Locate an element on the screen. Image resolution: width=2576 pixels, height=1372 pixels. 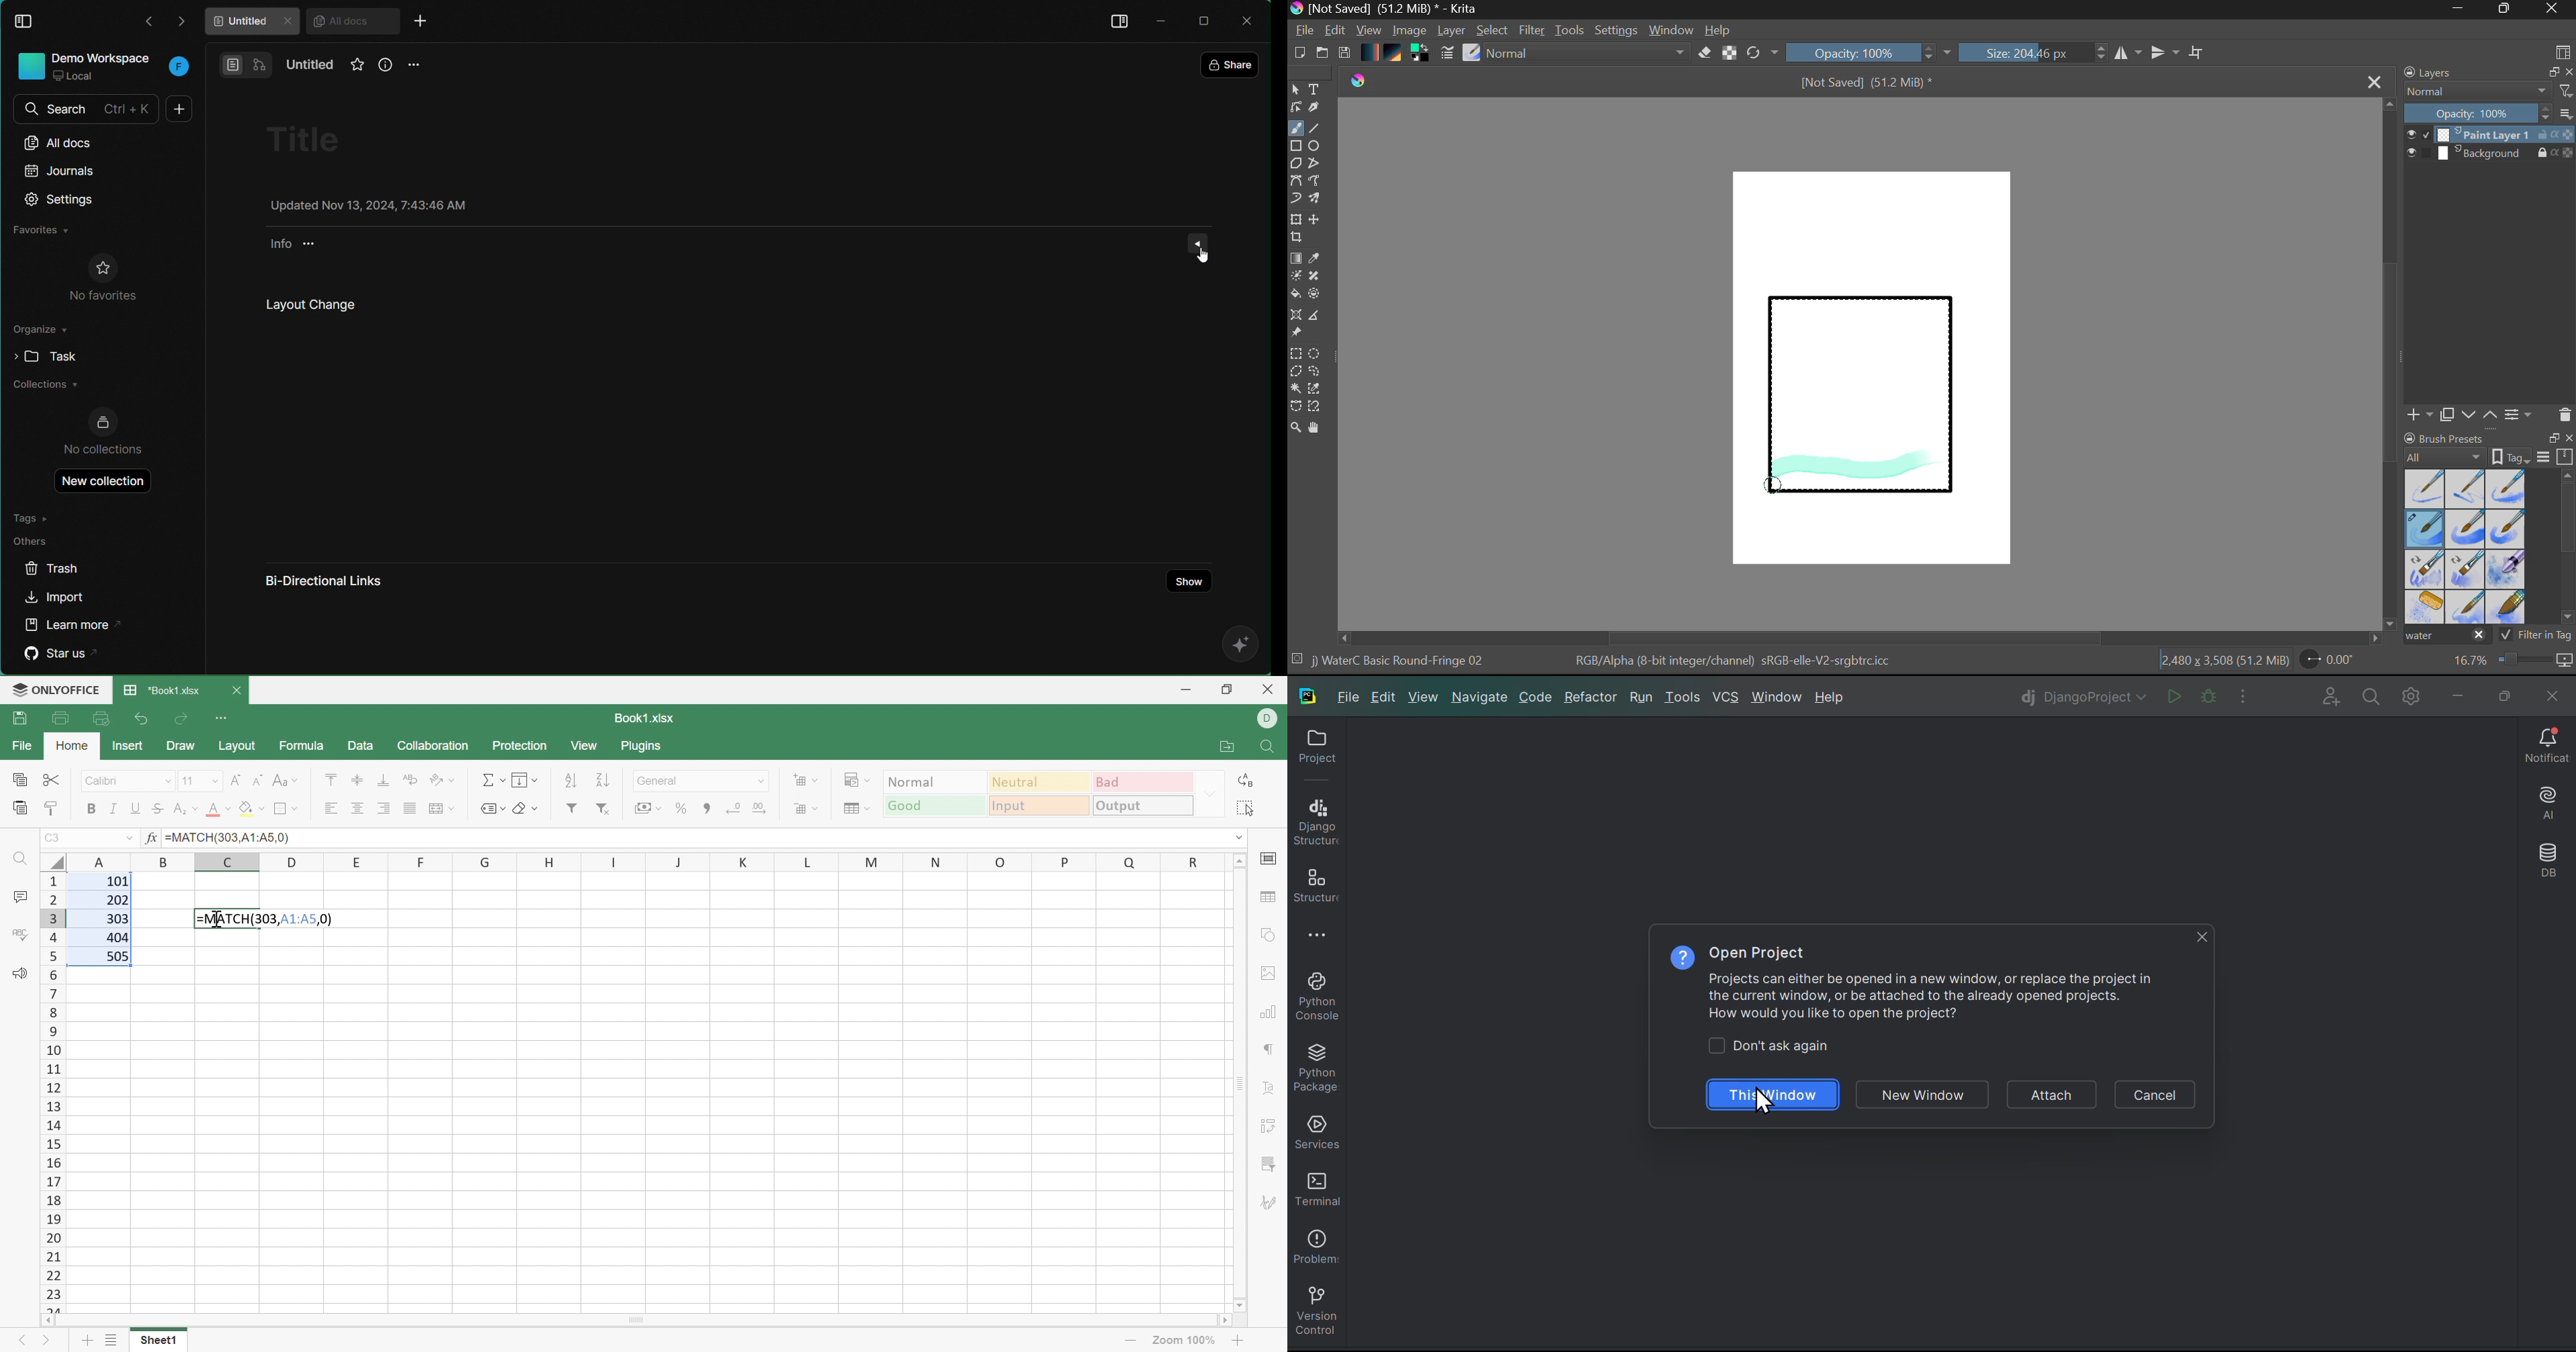
Edit Shapes is located at coordinates (1295, 109).